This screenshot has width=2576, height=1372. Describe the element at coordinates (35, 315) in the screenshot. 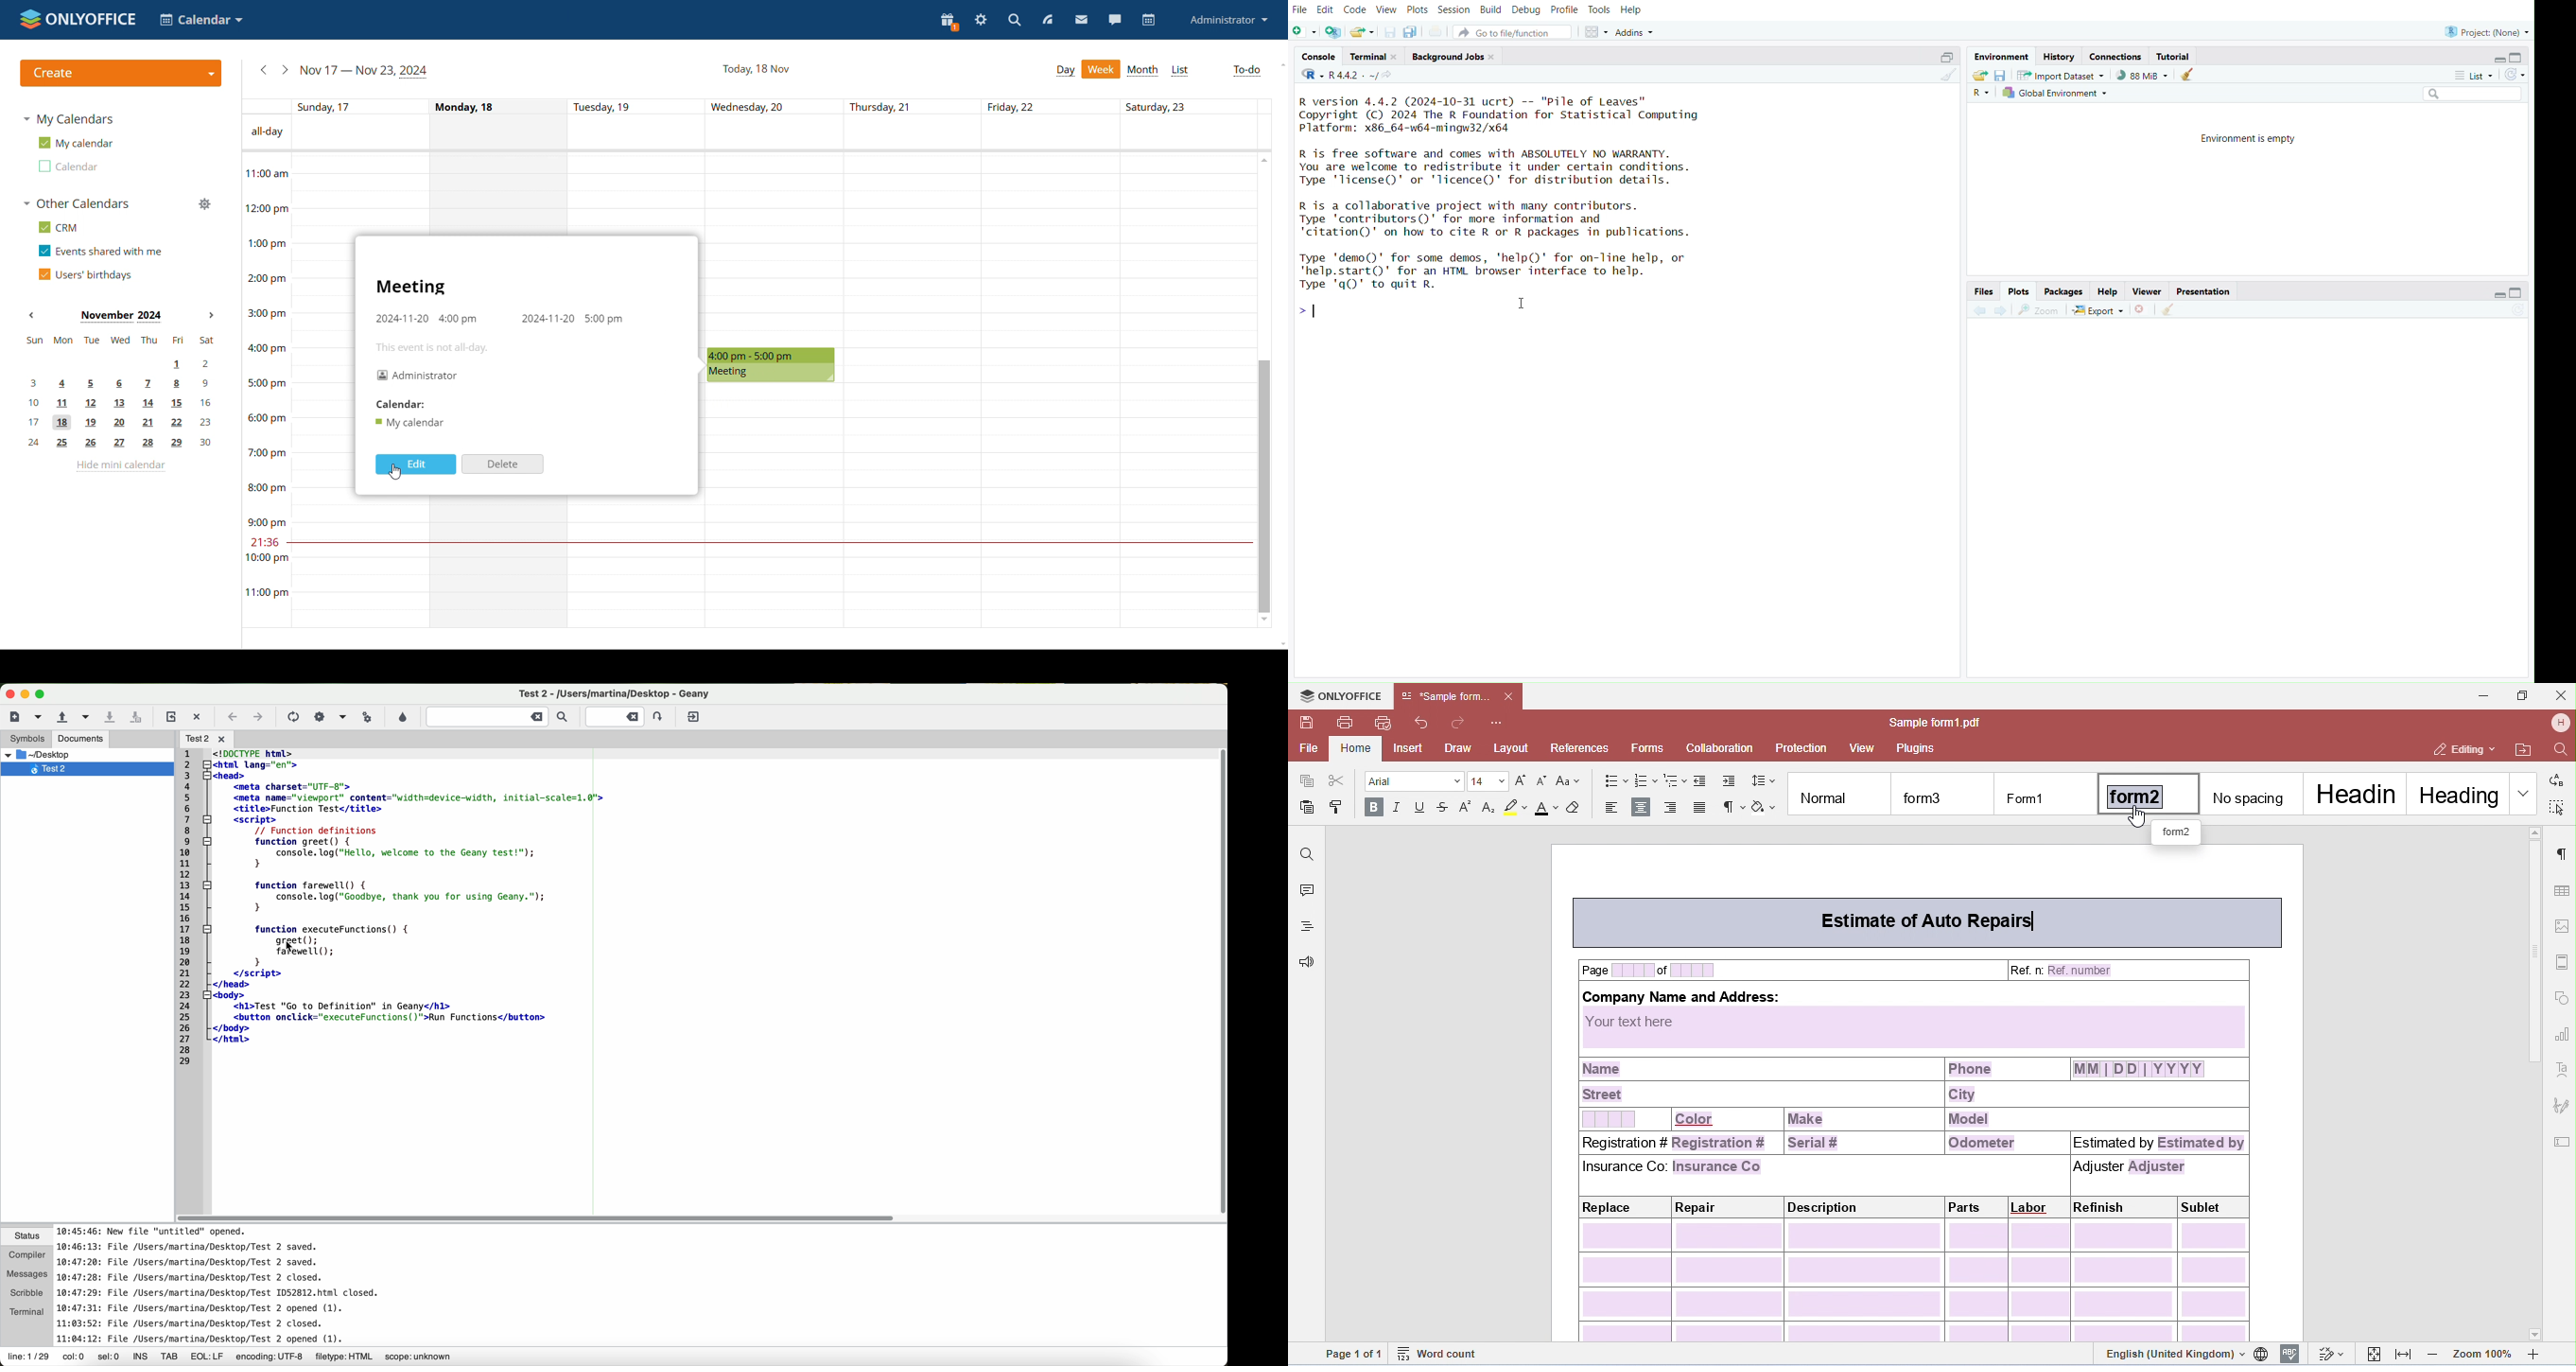

I see `previous month` at that location.